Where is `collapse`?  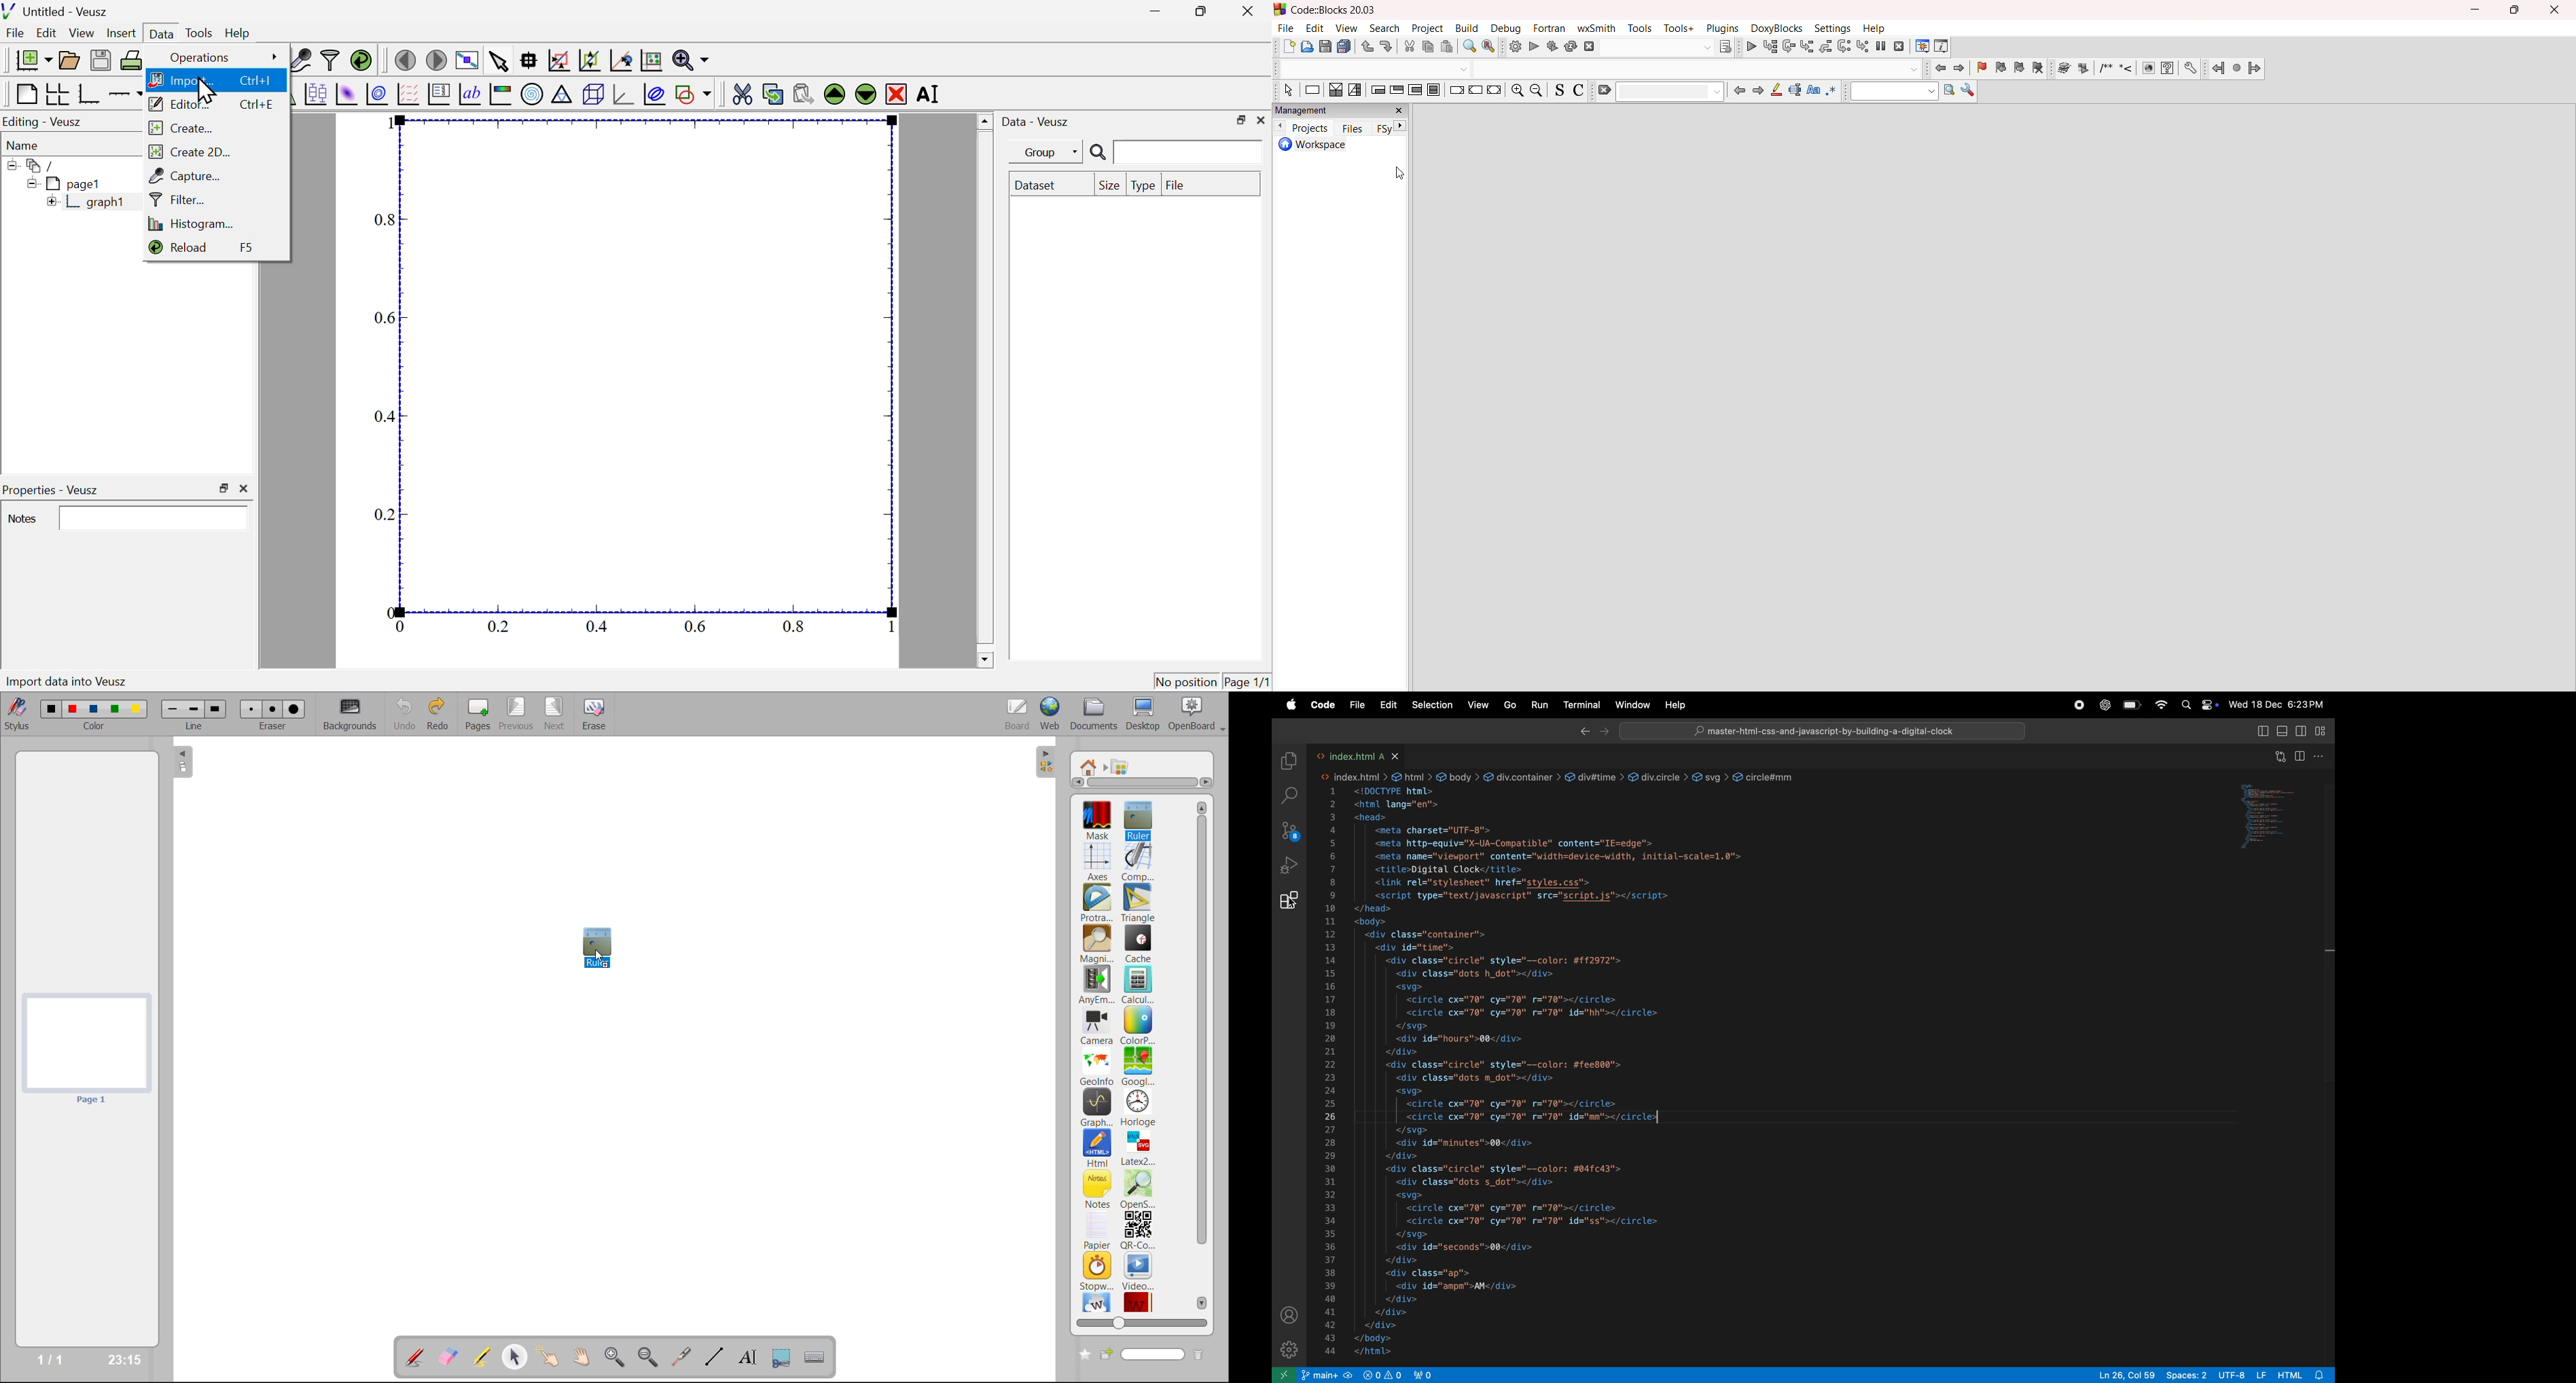
collapse is located at coordinates (1048, 763).